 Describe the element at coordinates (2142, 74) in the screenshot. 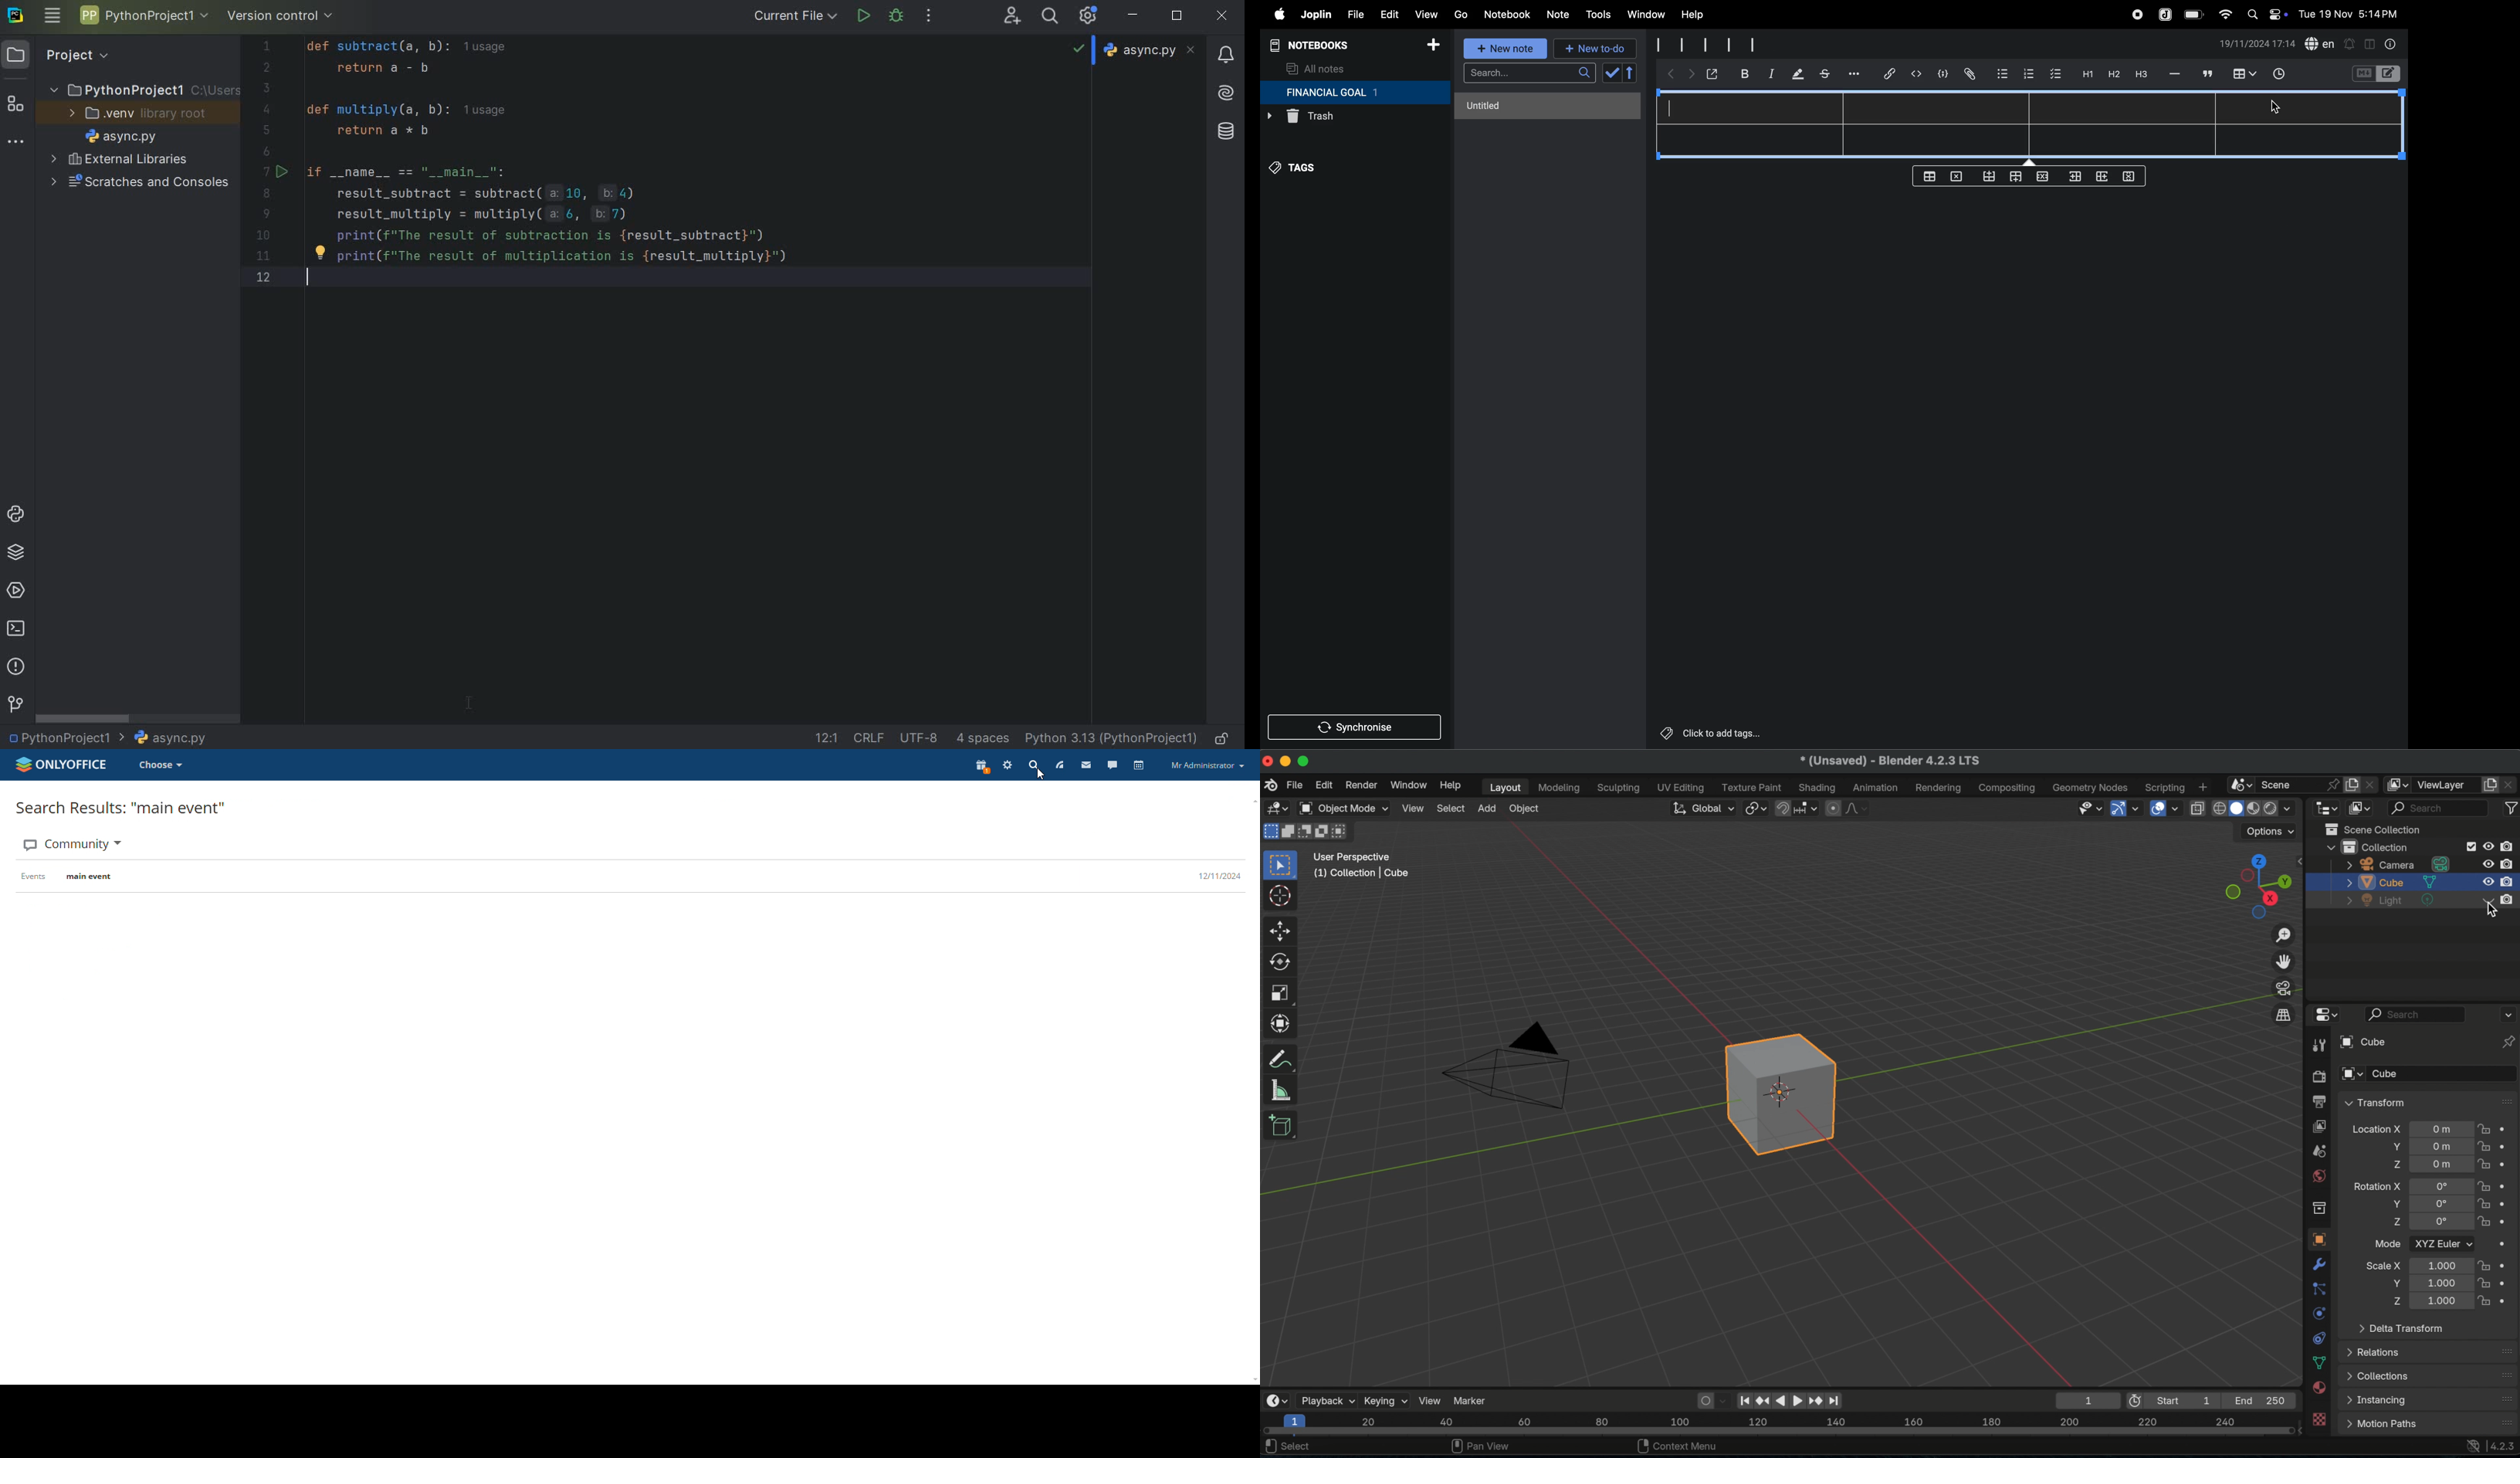

I see `heading 3` at that location.